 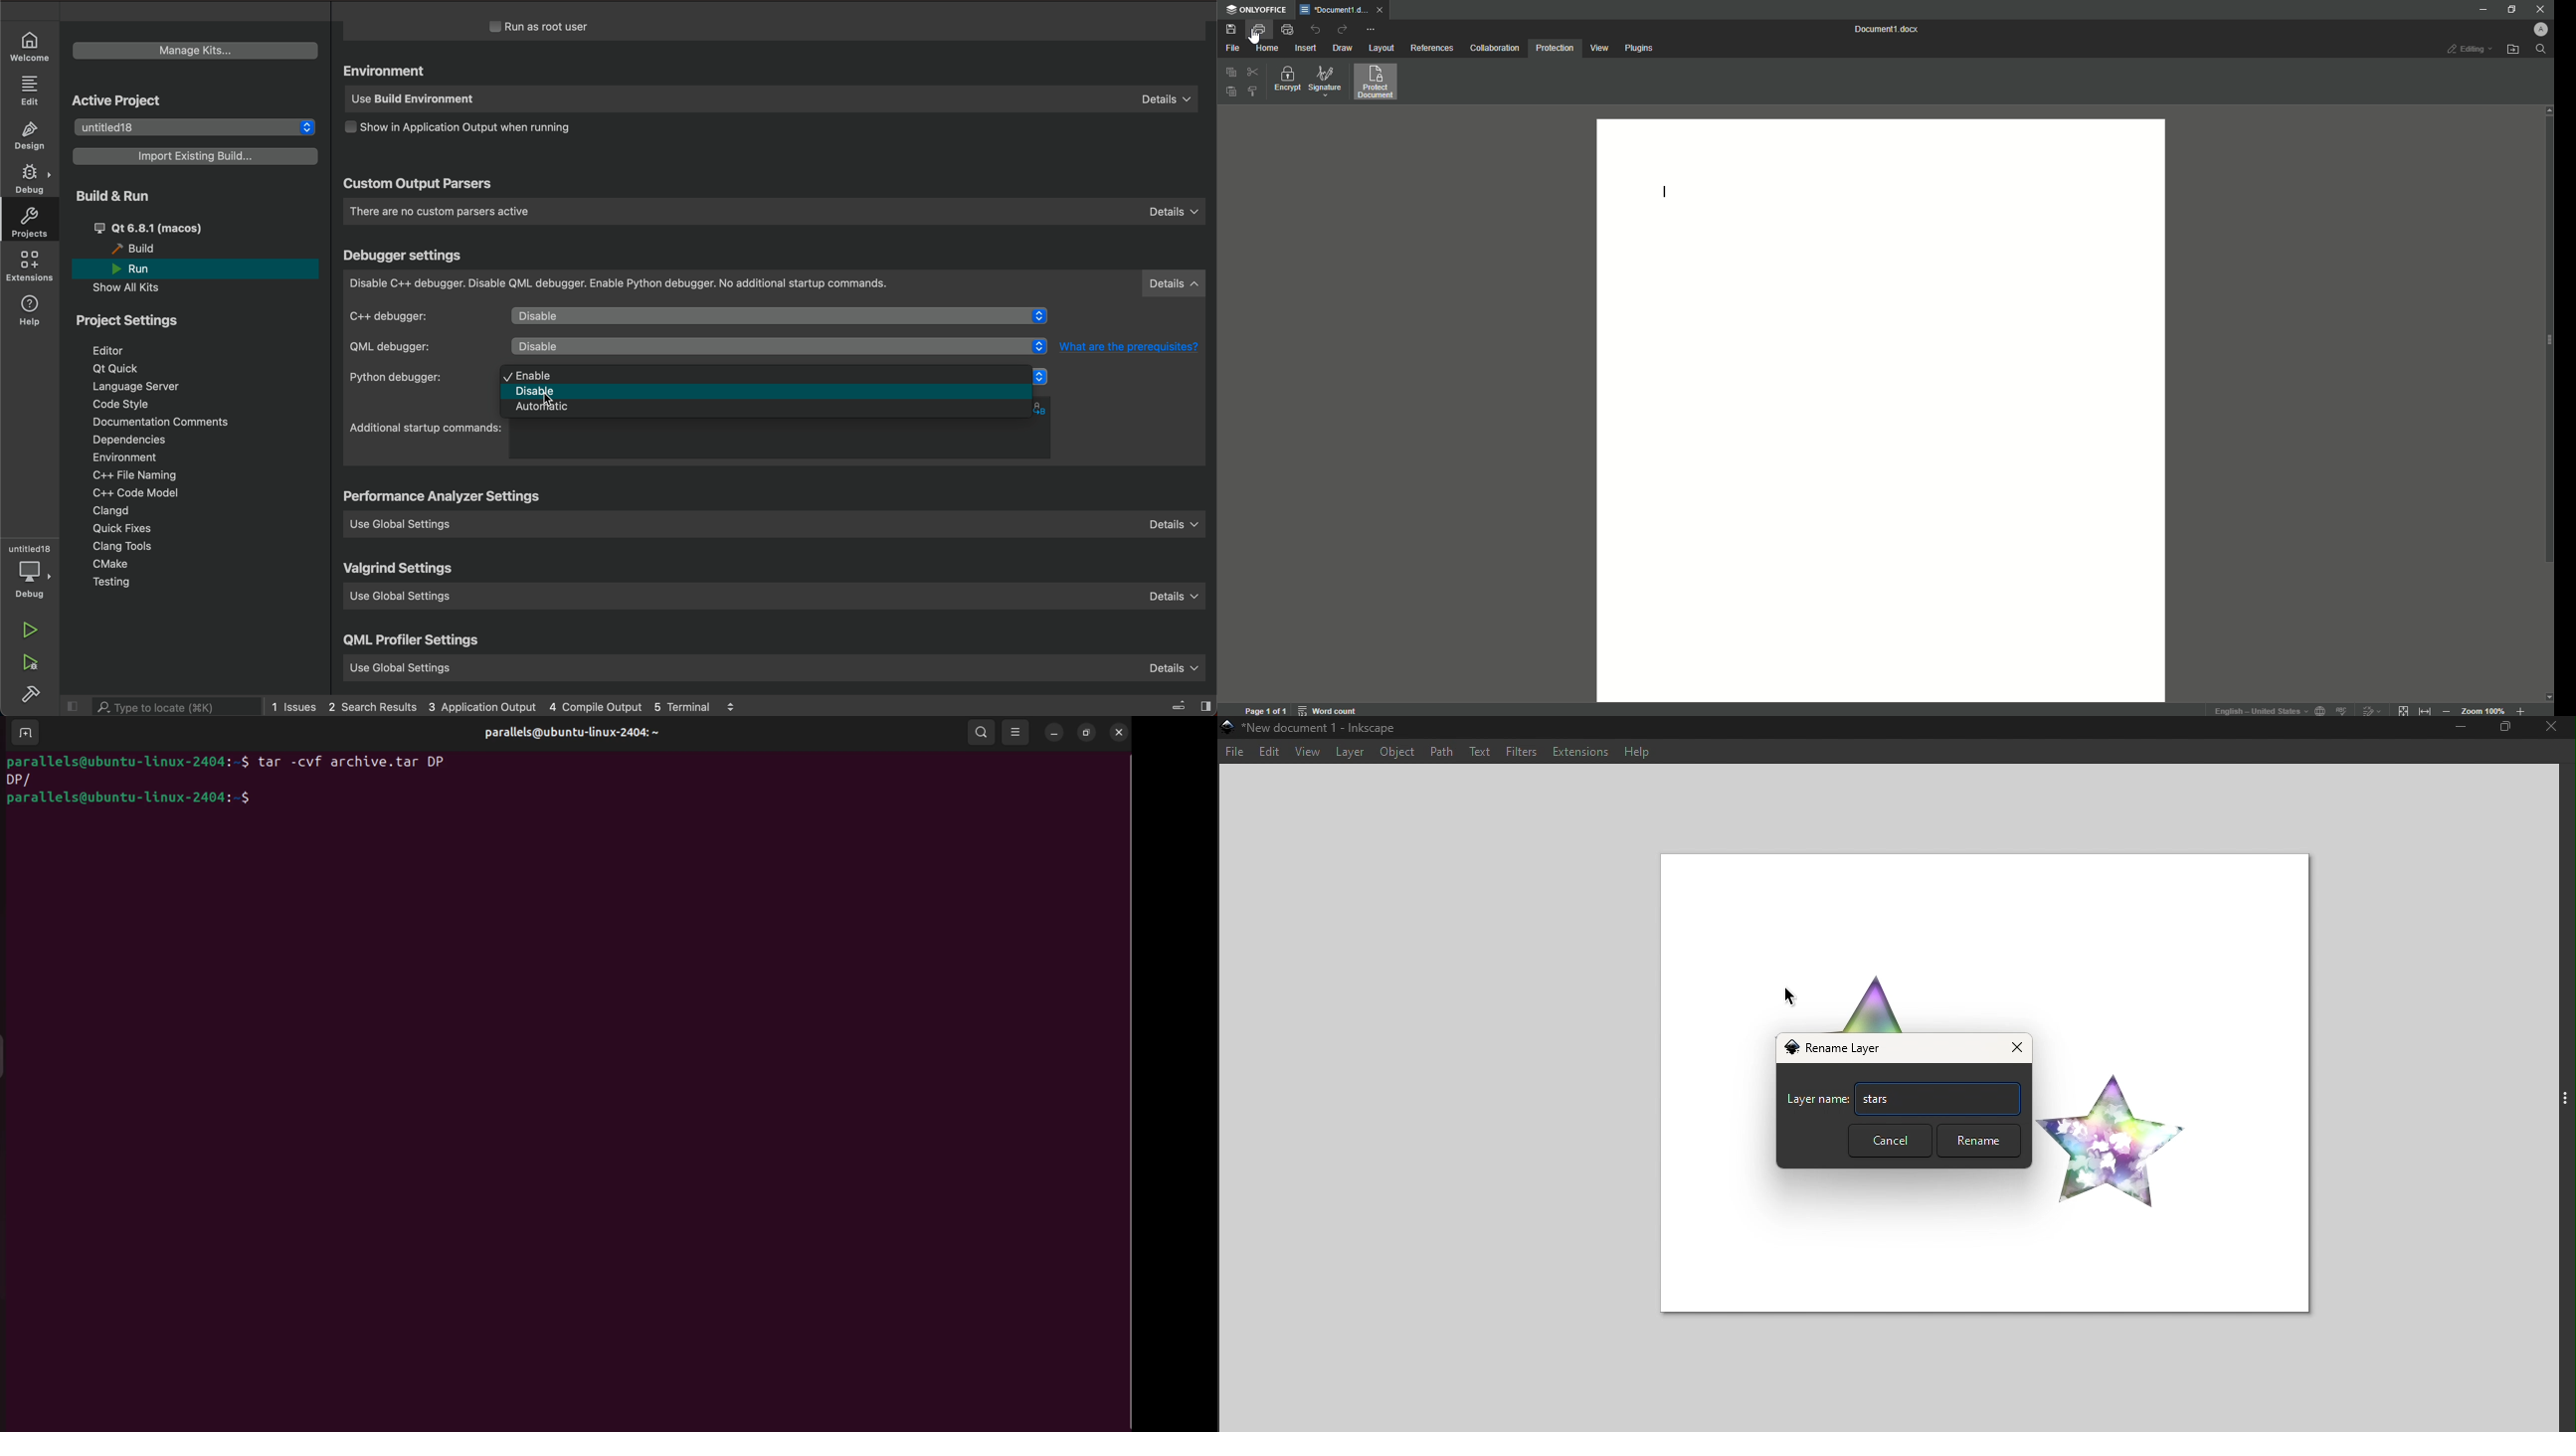 What do you see at coordinates (1343, 49) in the screenshot?
I see `Draw` at bounding box center [1343, 49].